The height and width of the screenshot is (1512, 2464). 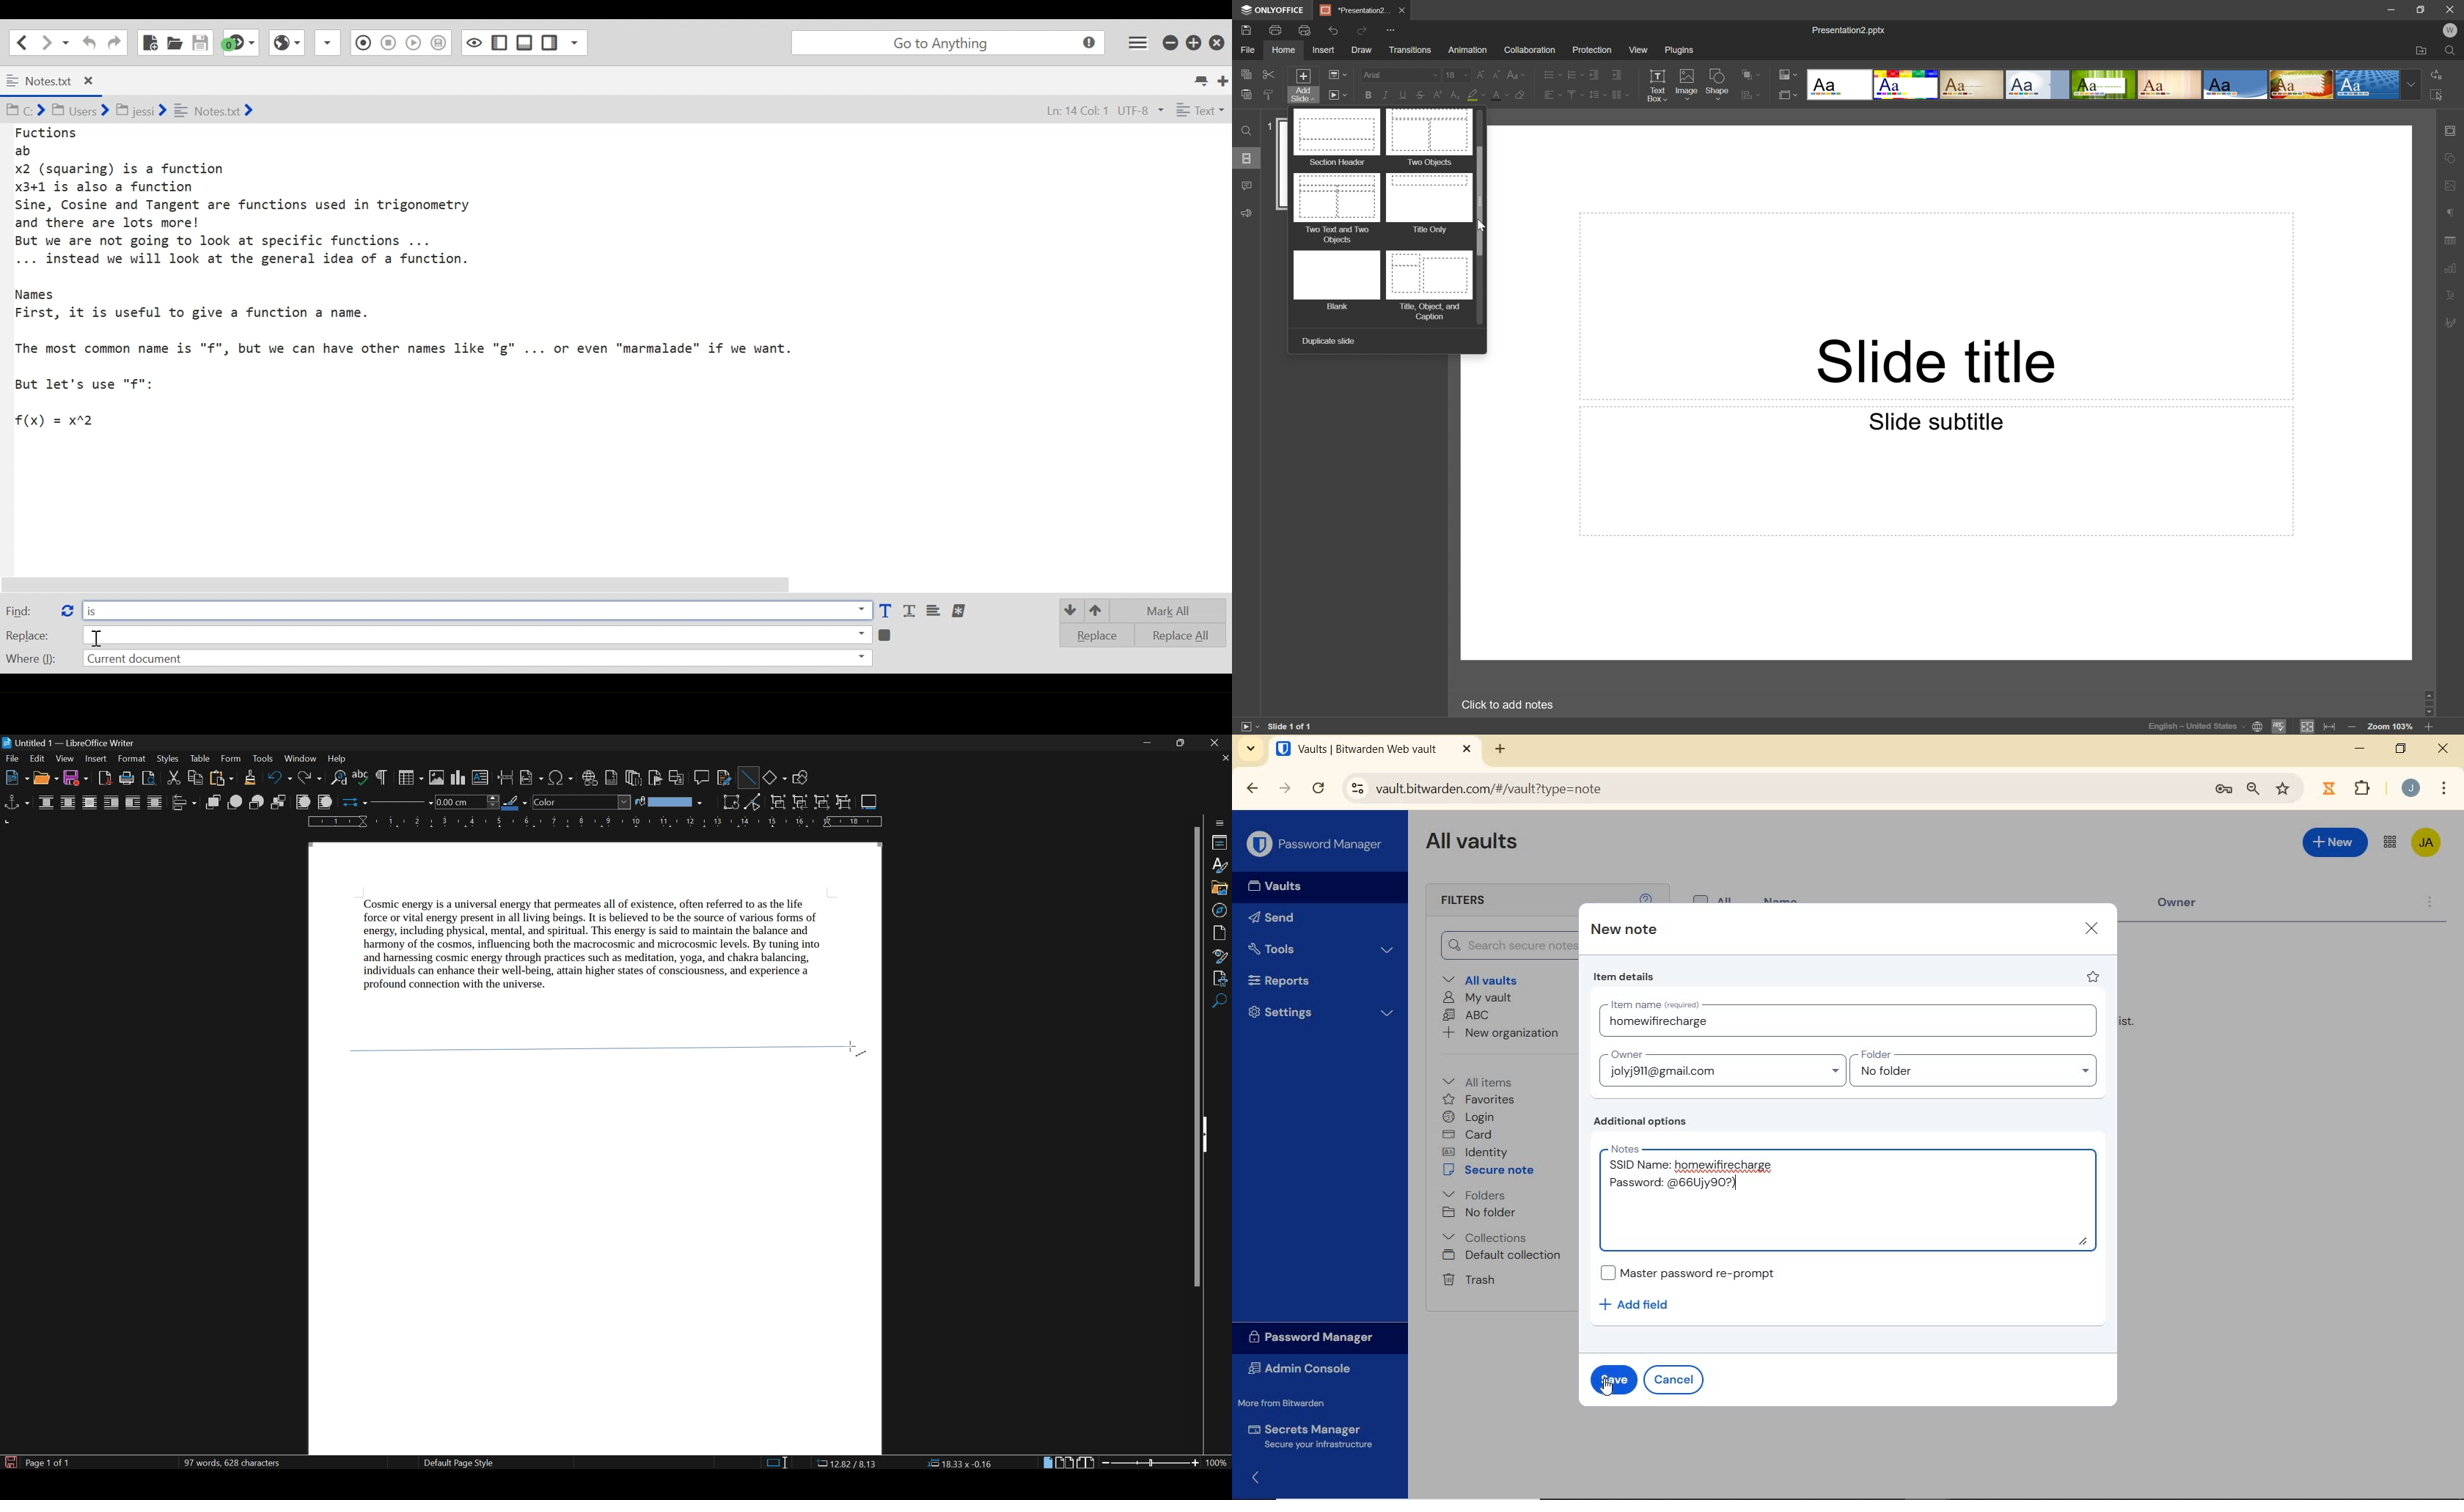 What do you see at coordinates (66, 42) in the screenshot?
I see `Recent locations` at bounding box center [66, 42].